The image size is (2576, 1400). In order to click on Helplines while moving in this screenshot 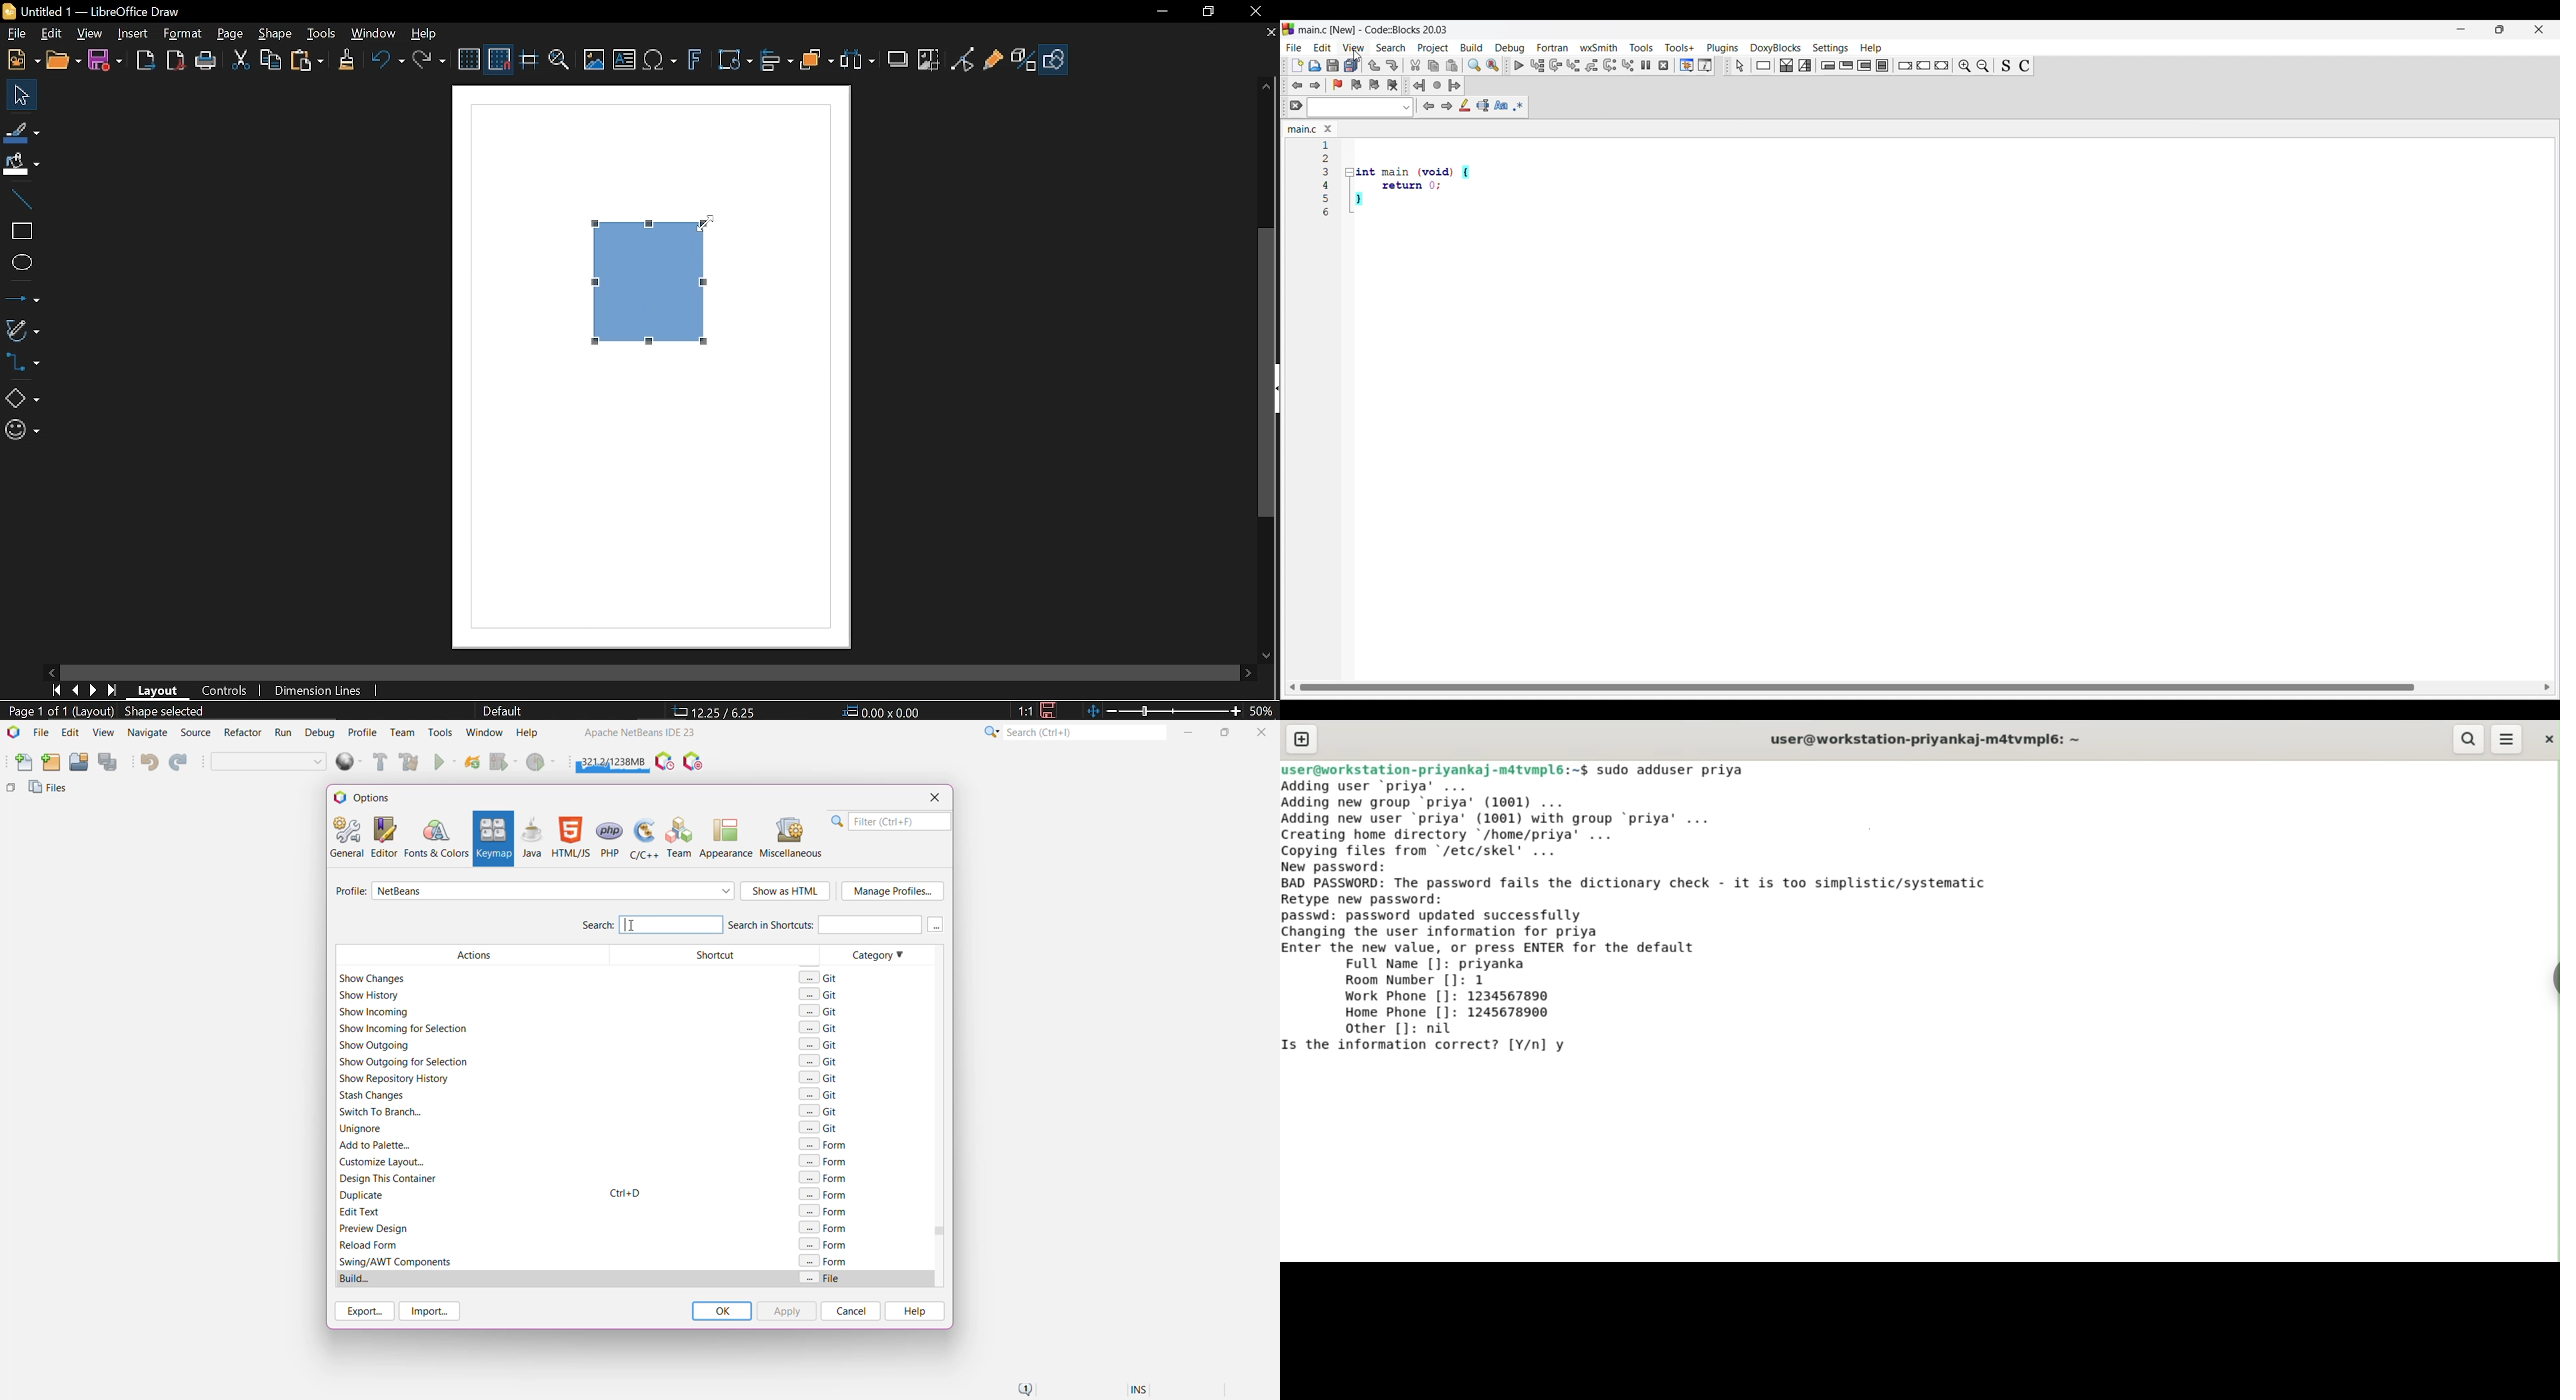, I will do `click(528, 61)`.